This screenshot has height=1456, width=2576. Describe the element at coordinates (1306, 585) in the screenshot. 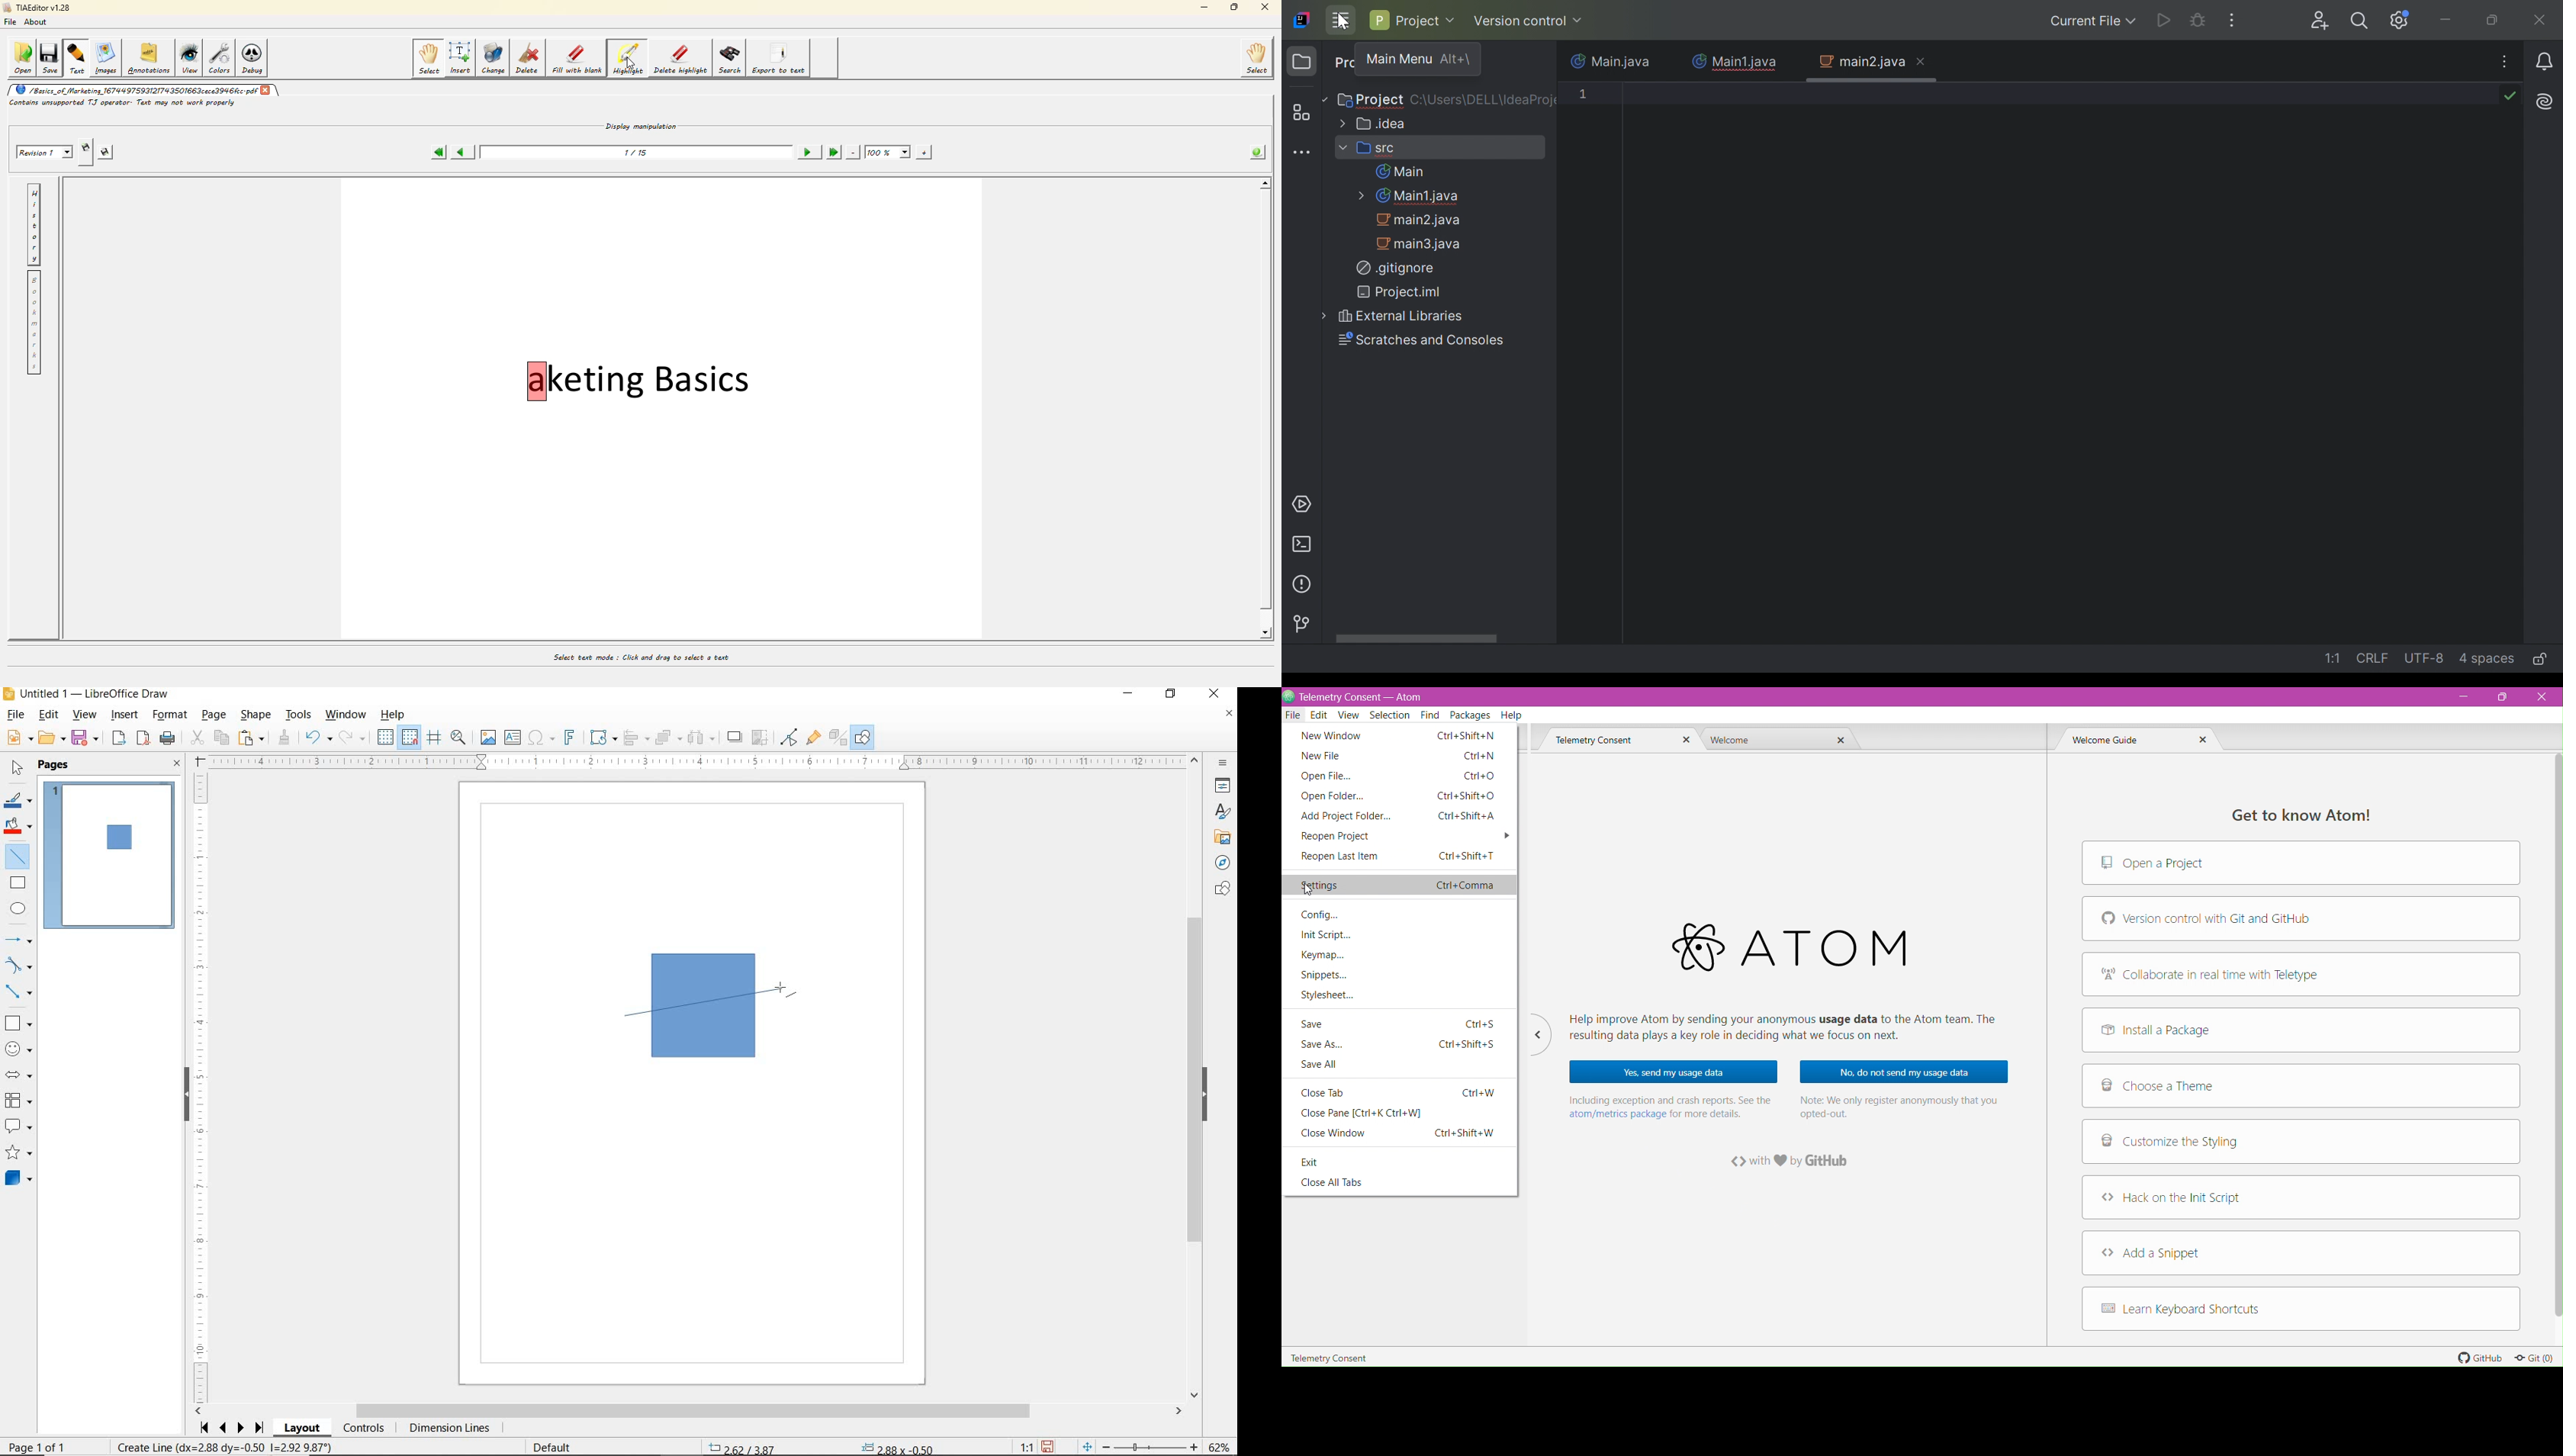

I see `Problems` at that location.